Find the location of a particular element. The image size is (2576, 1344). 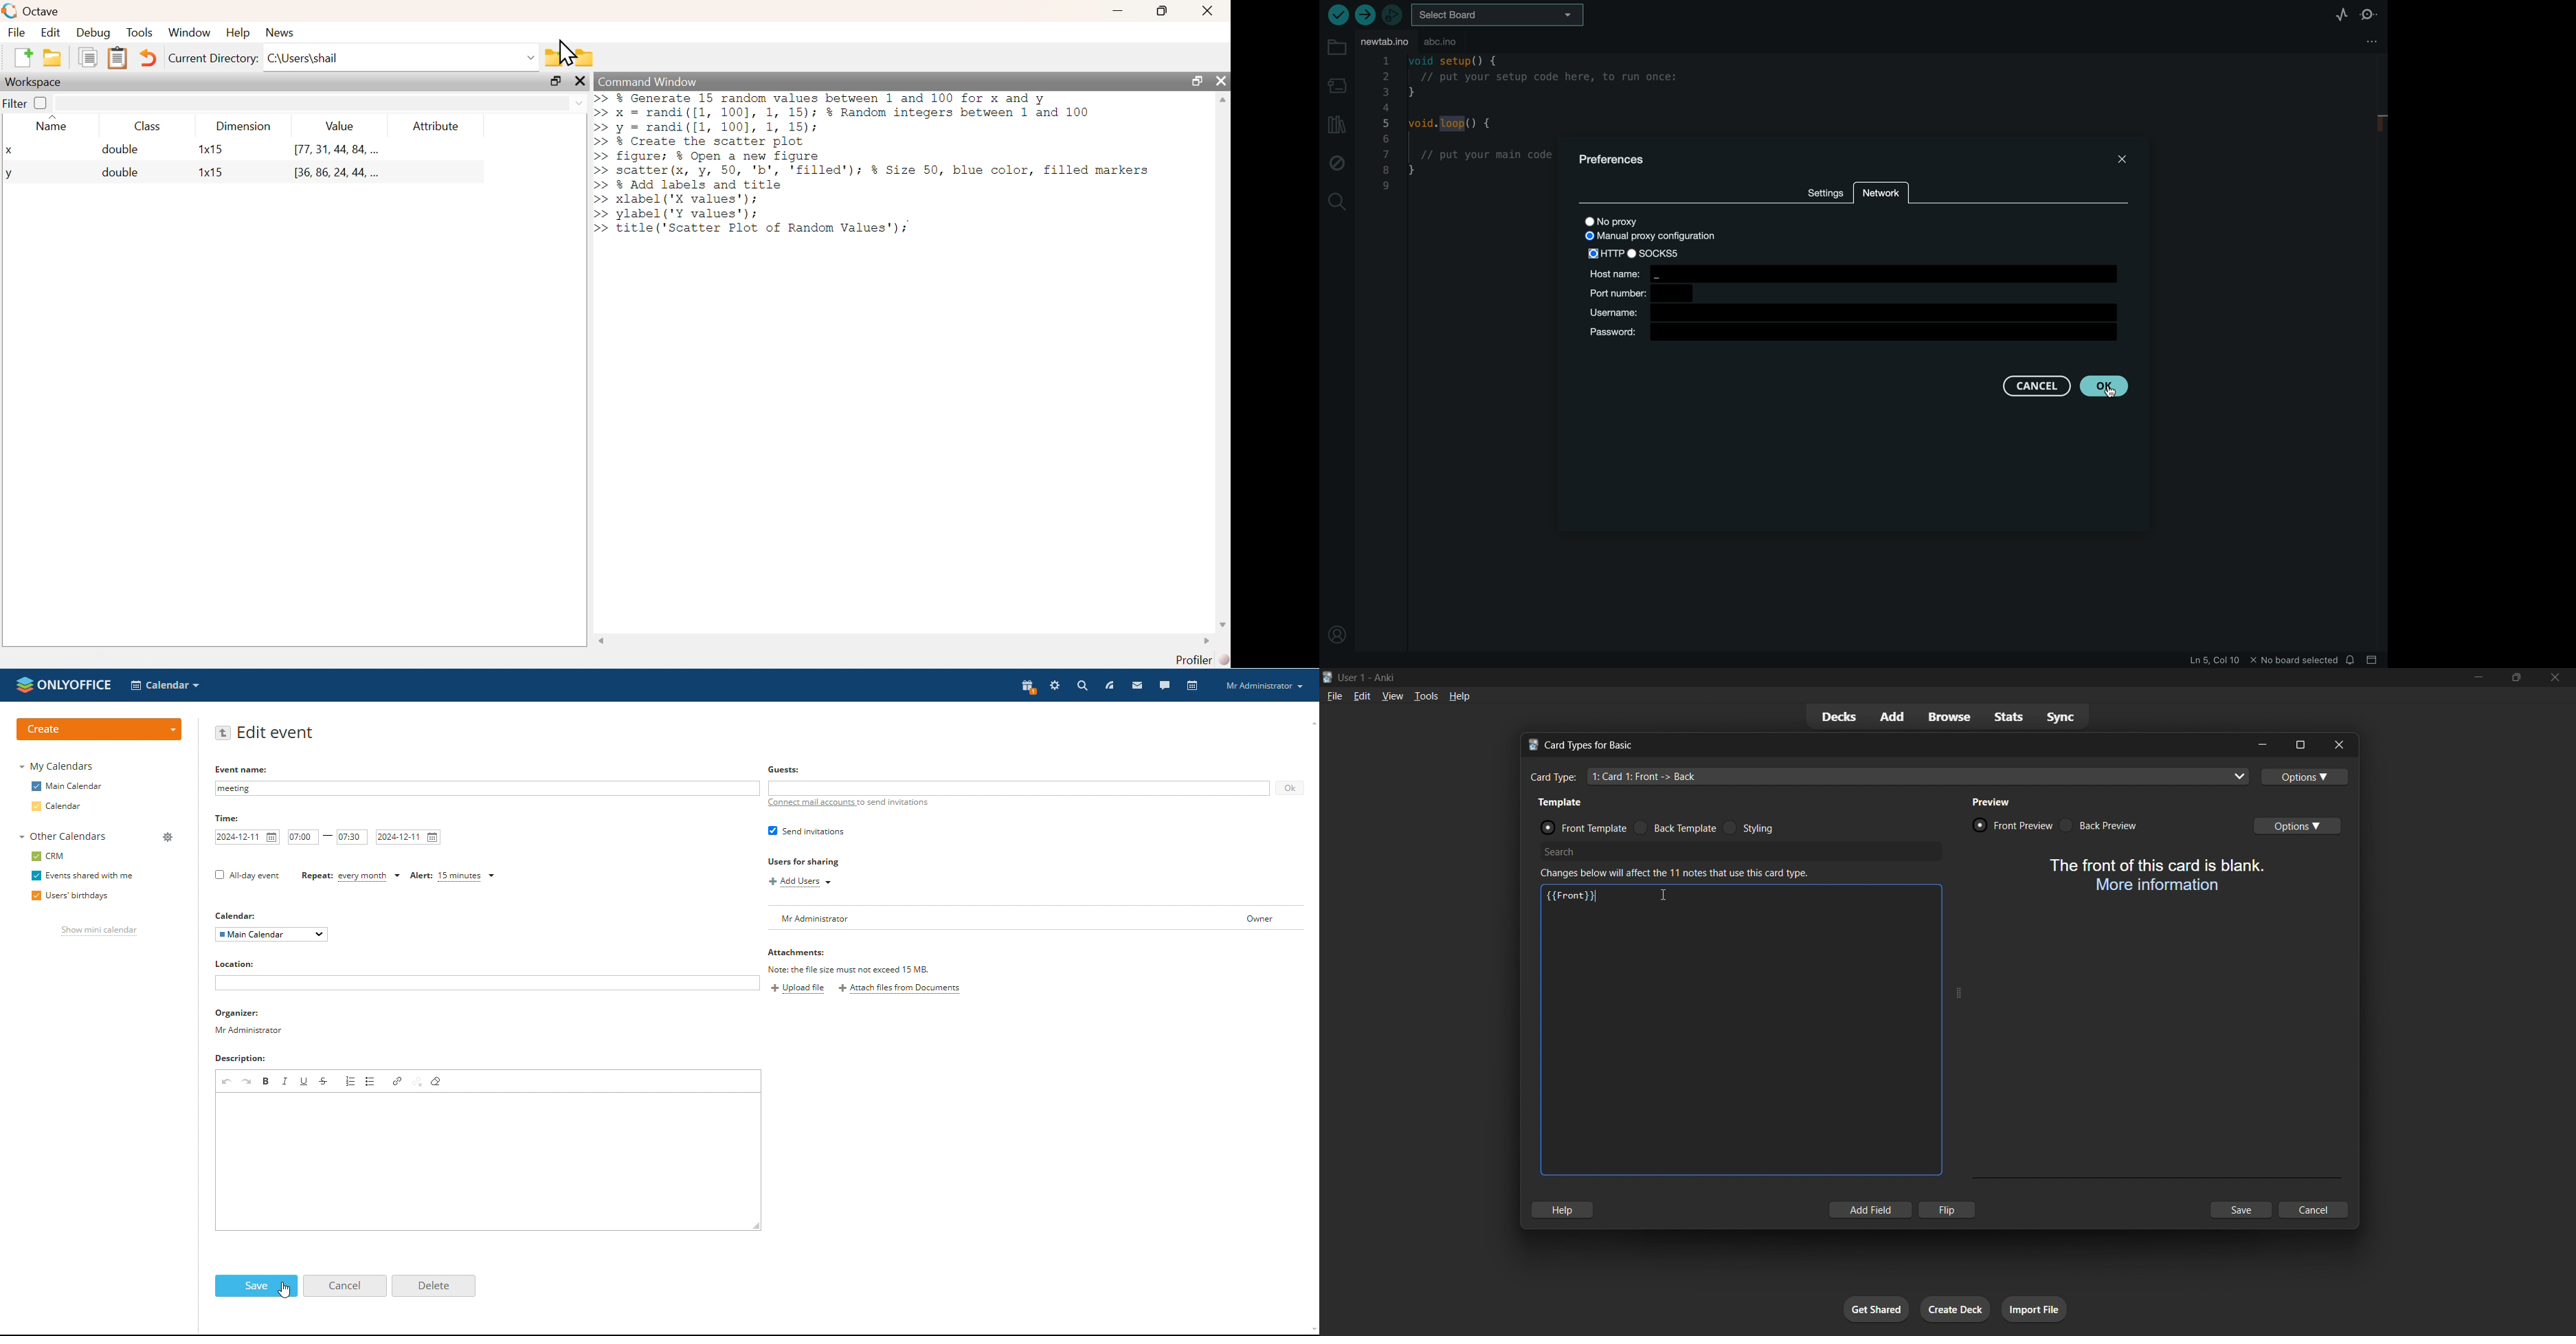

Help is located at coordinates (238, 33).